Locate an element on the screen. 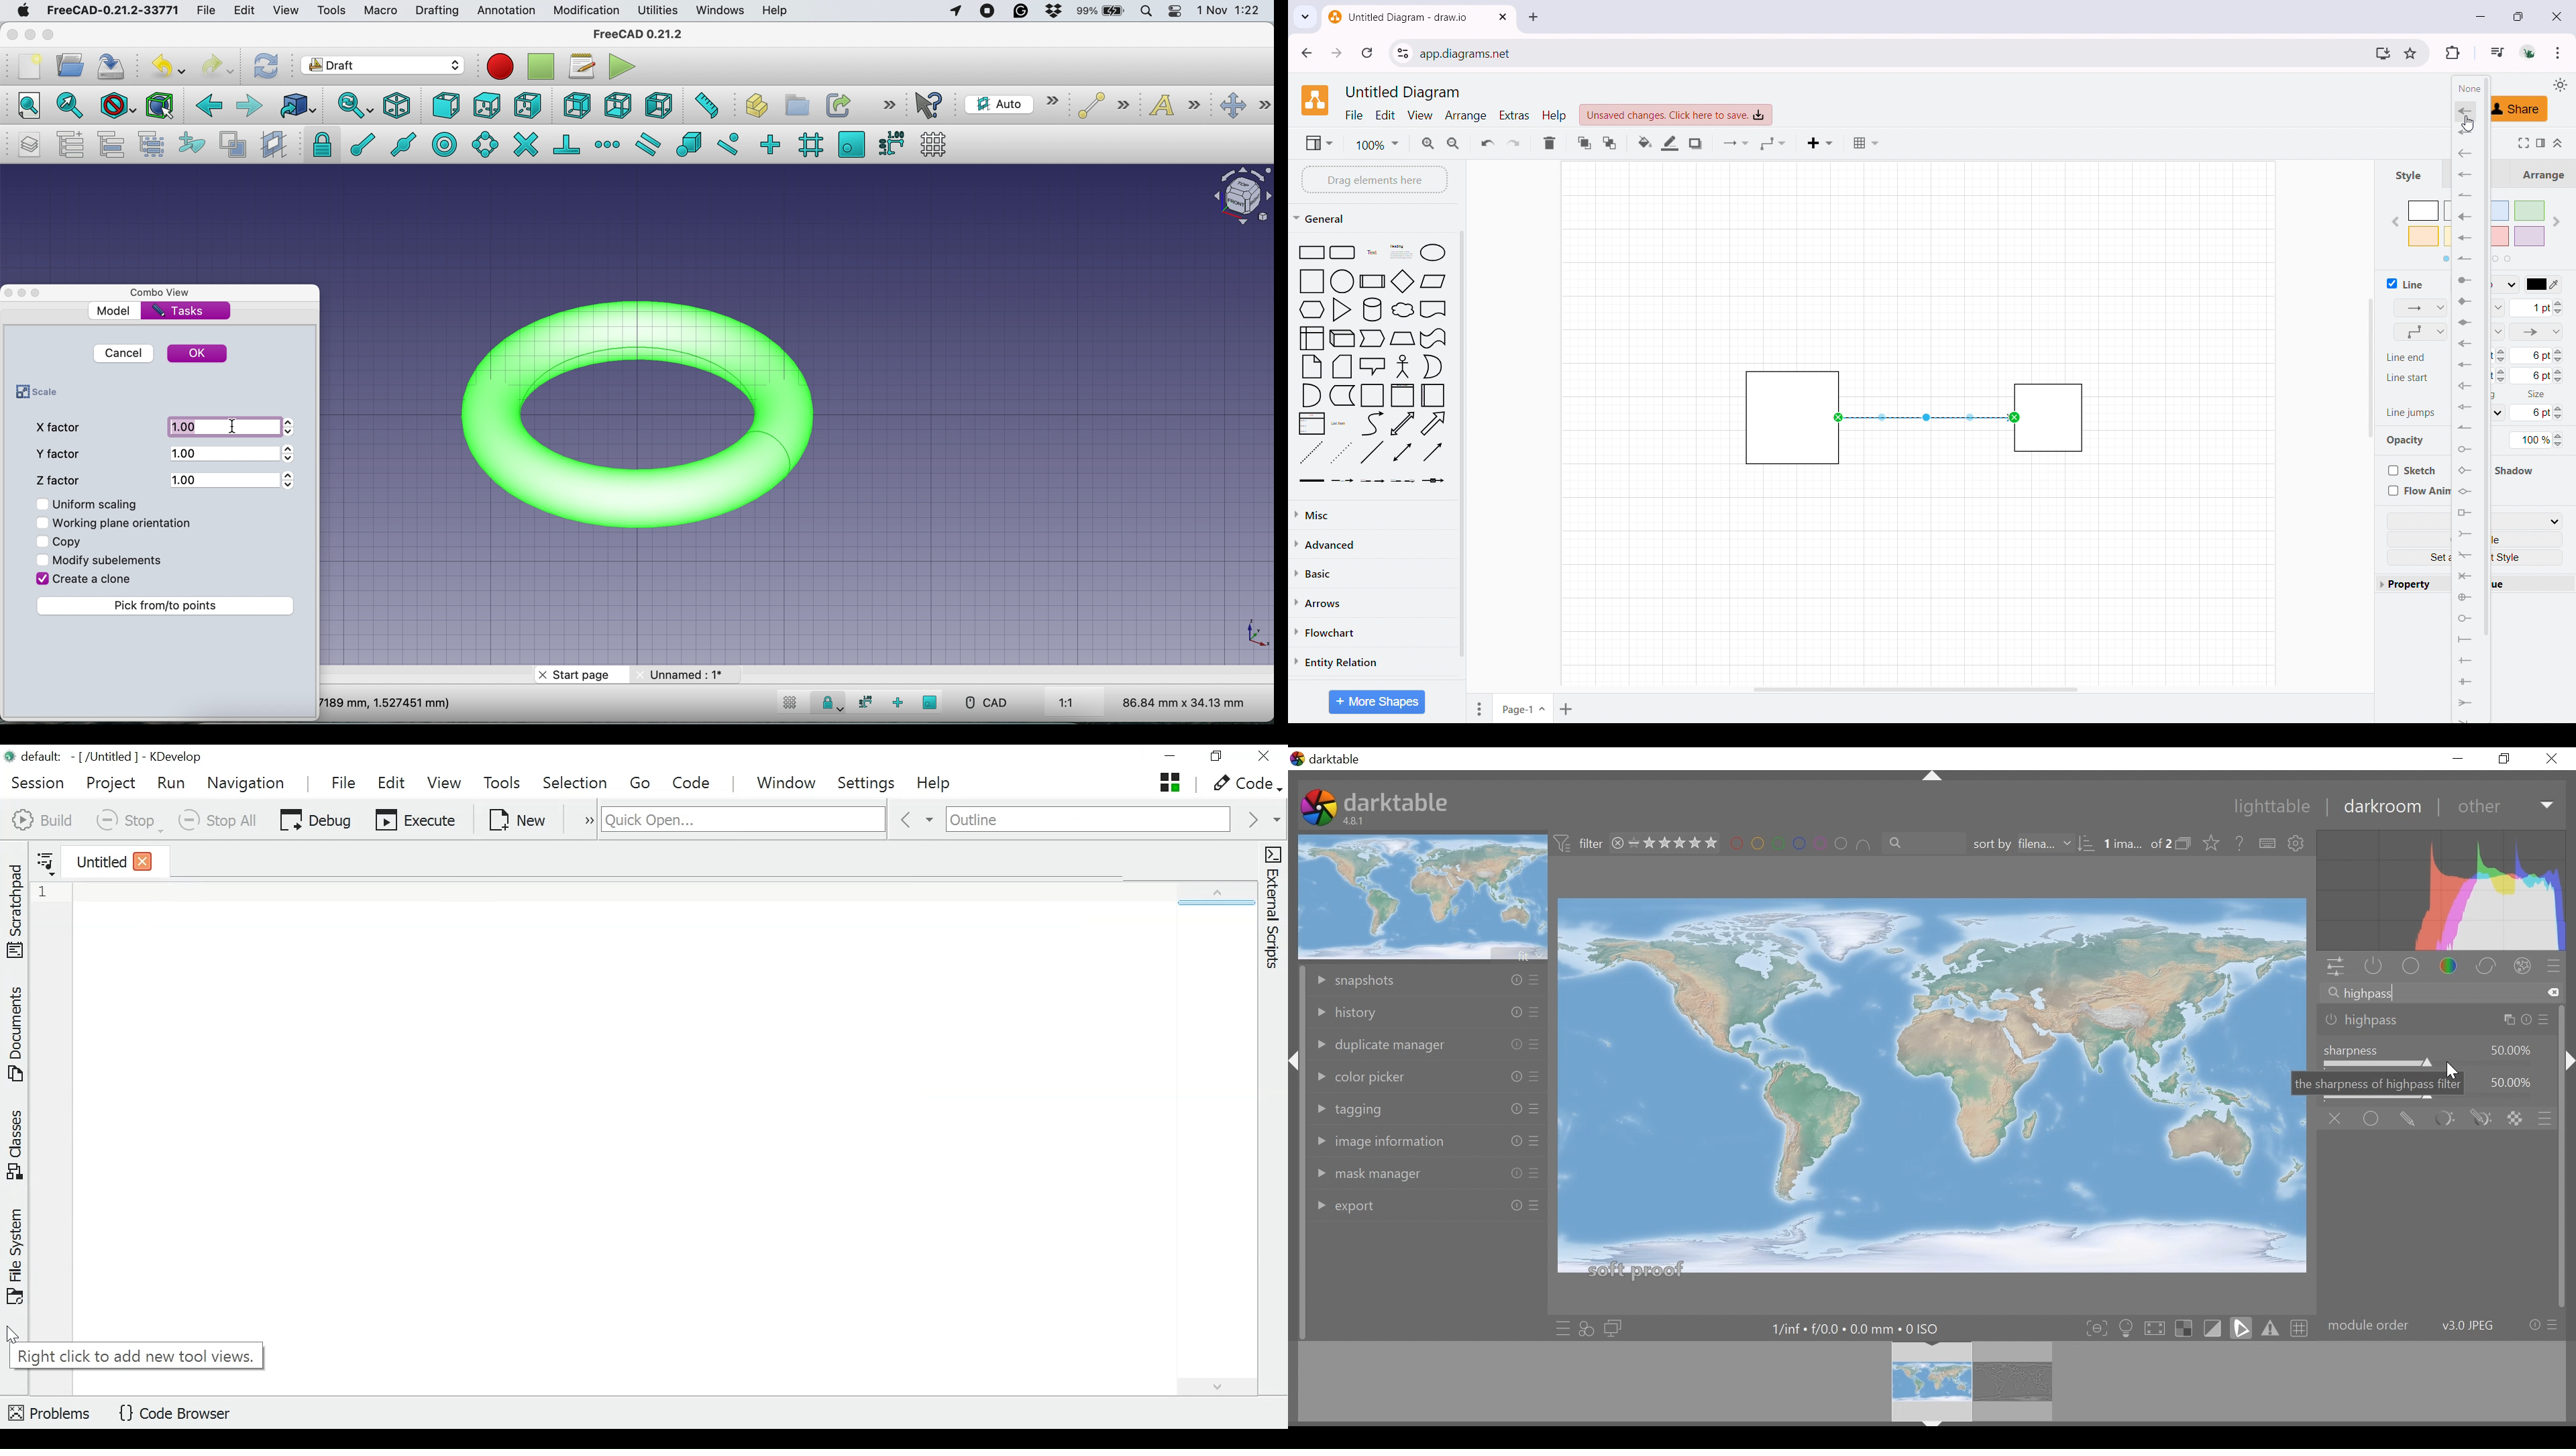 This screenshot has width=2576, height=1456. correct is located at coordinates (2486, 965).